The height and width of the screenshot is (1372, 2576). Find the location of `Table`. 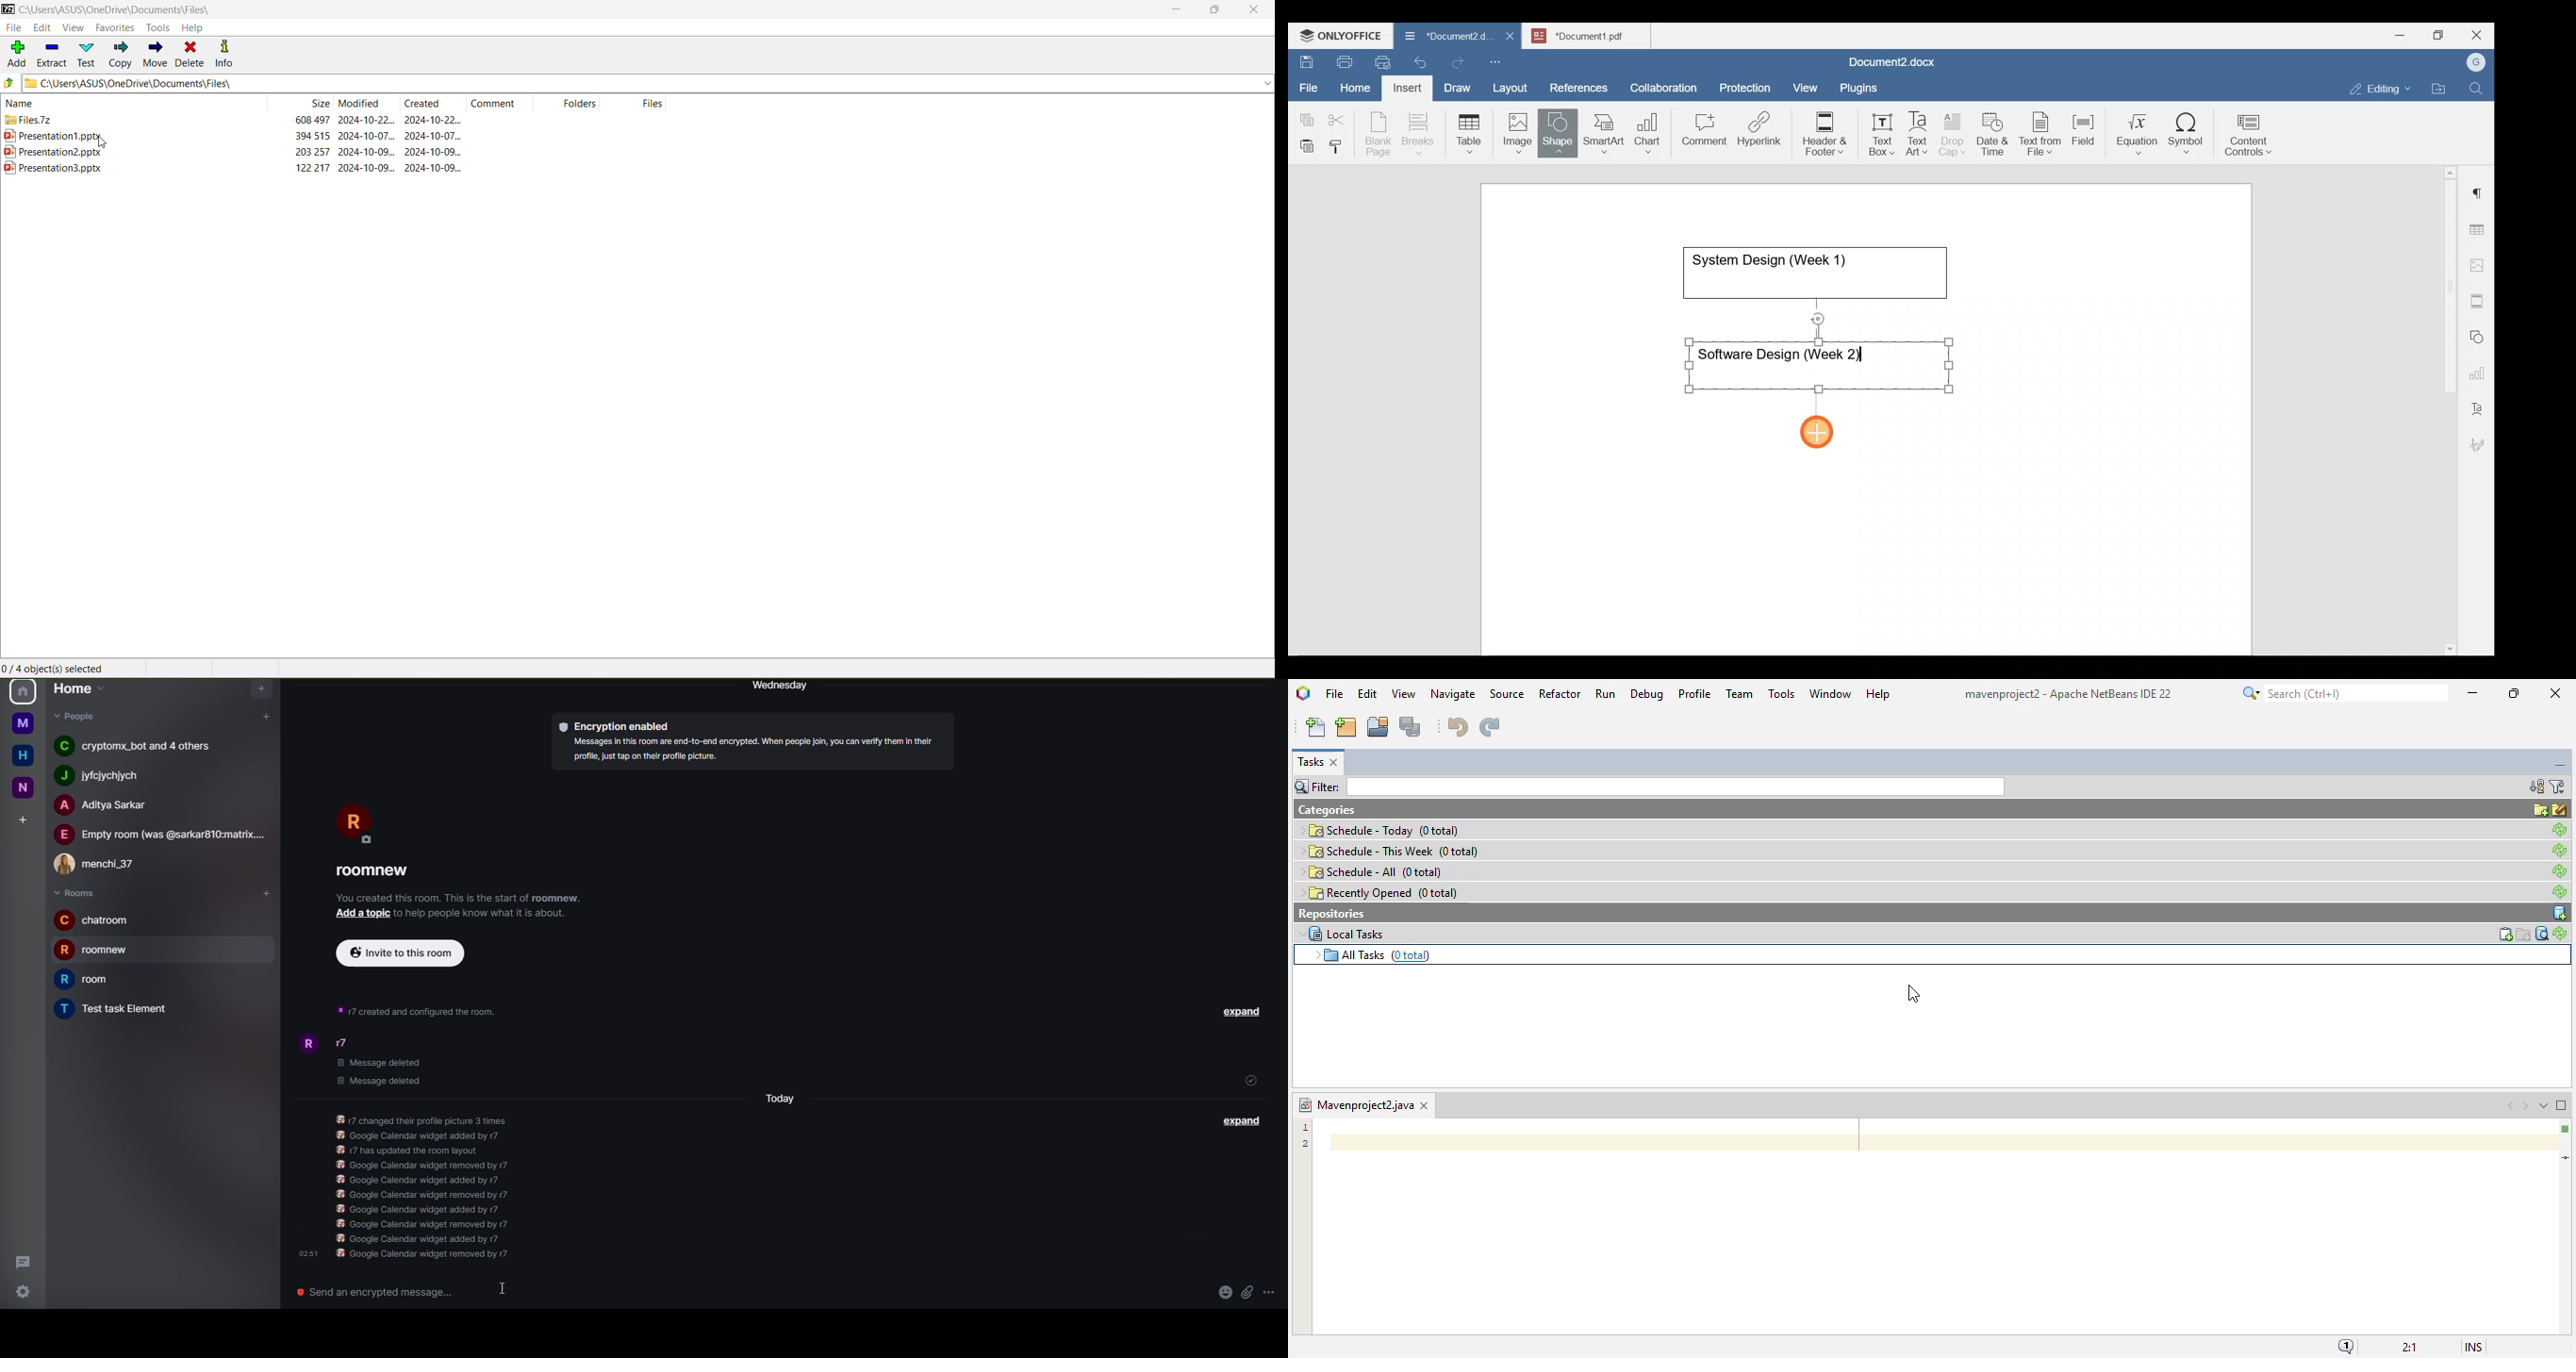

Table is located at coordinates (1470, 131).